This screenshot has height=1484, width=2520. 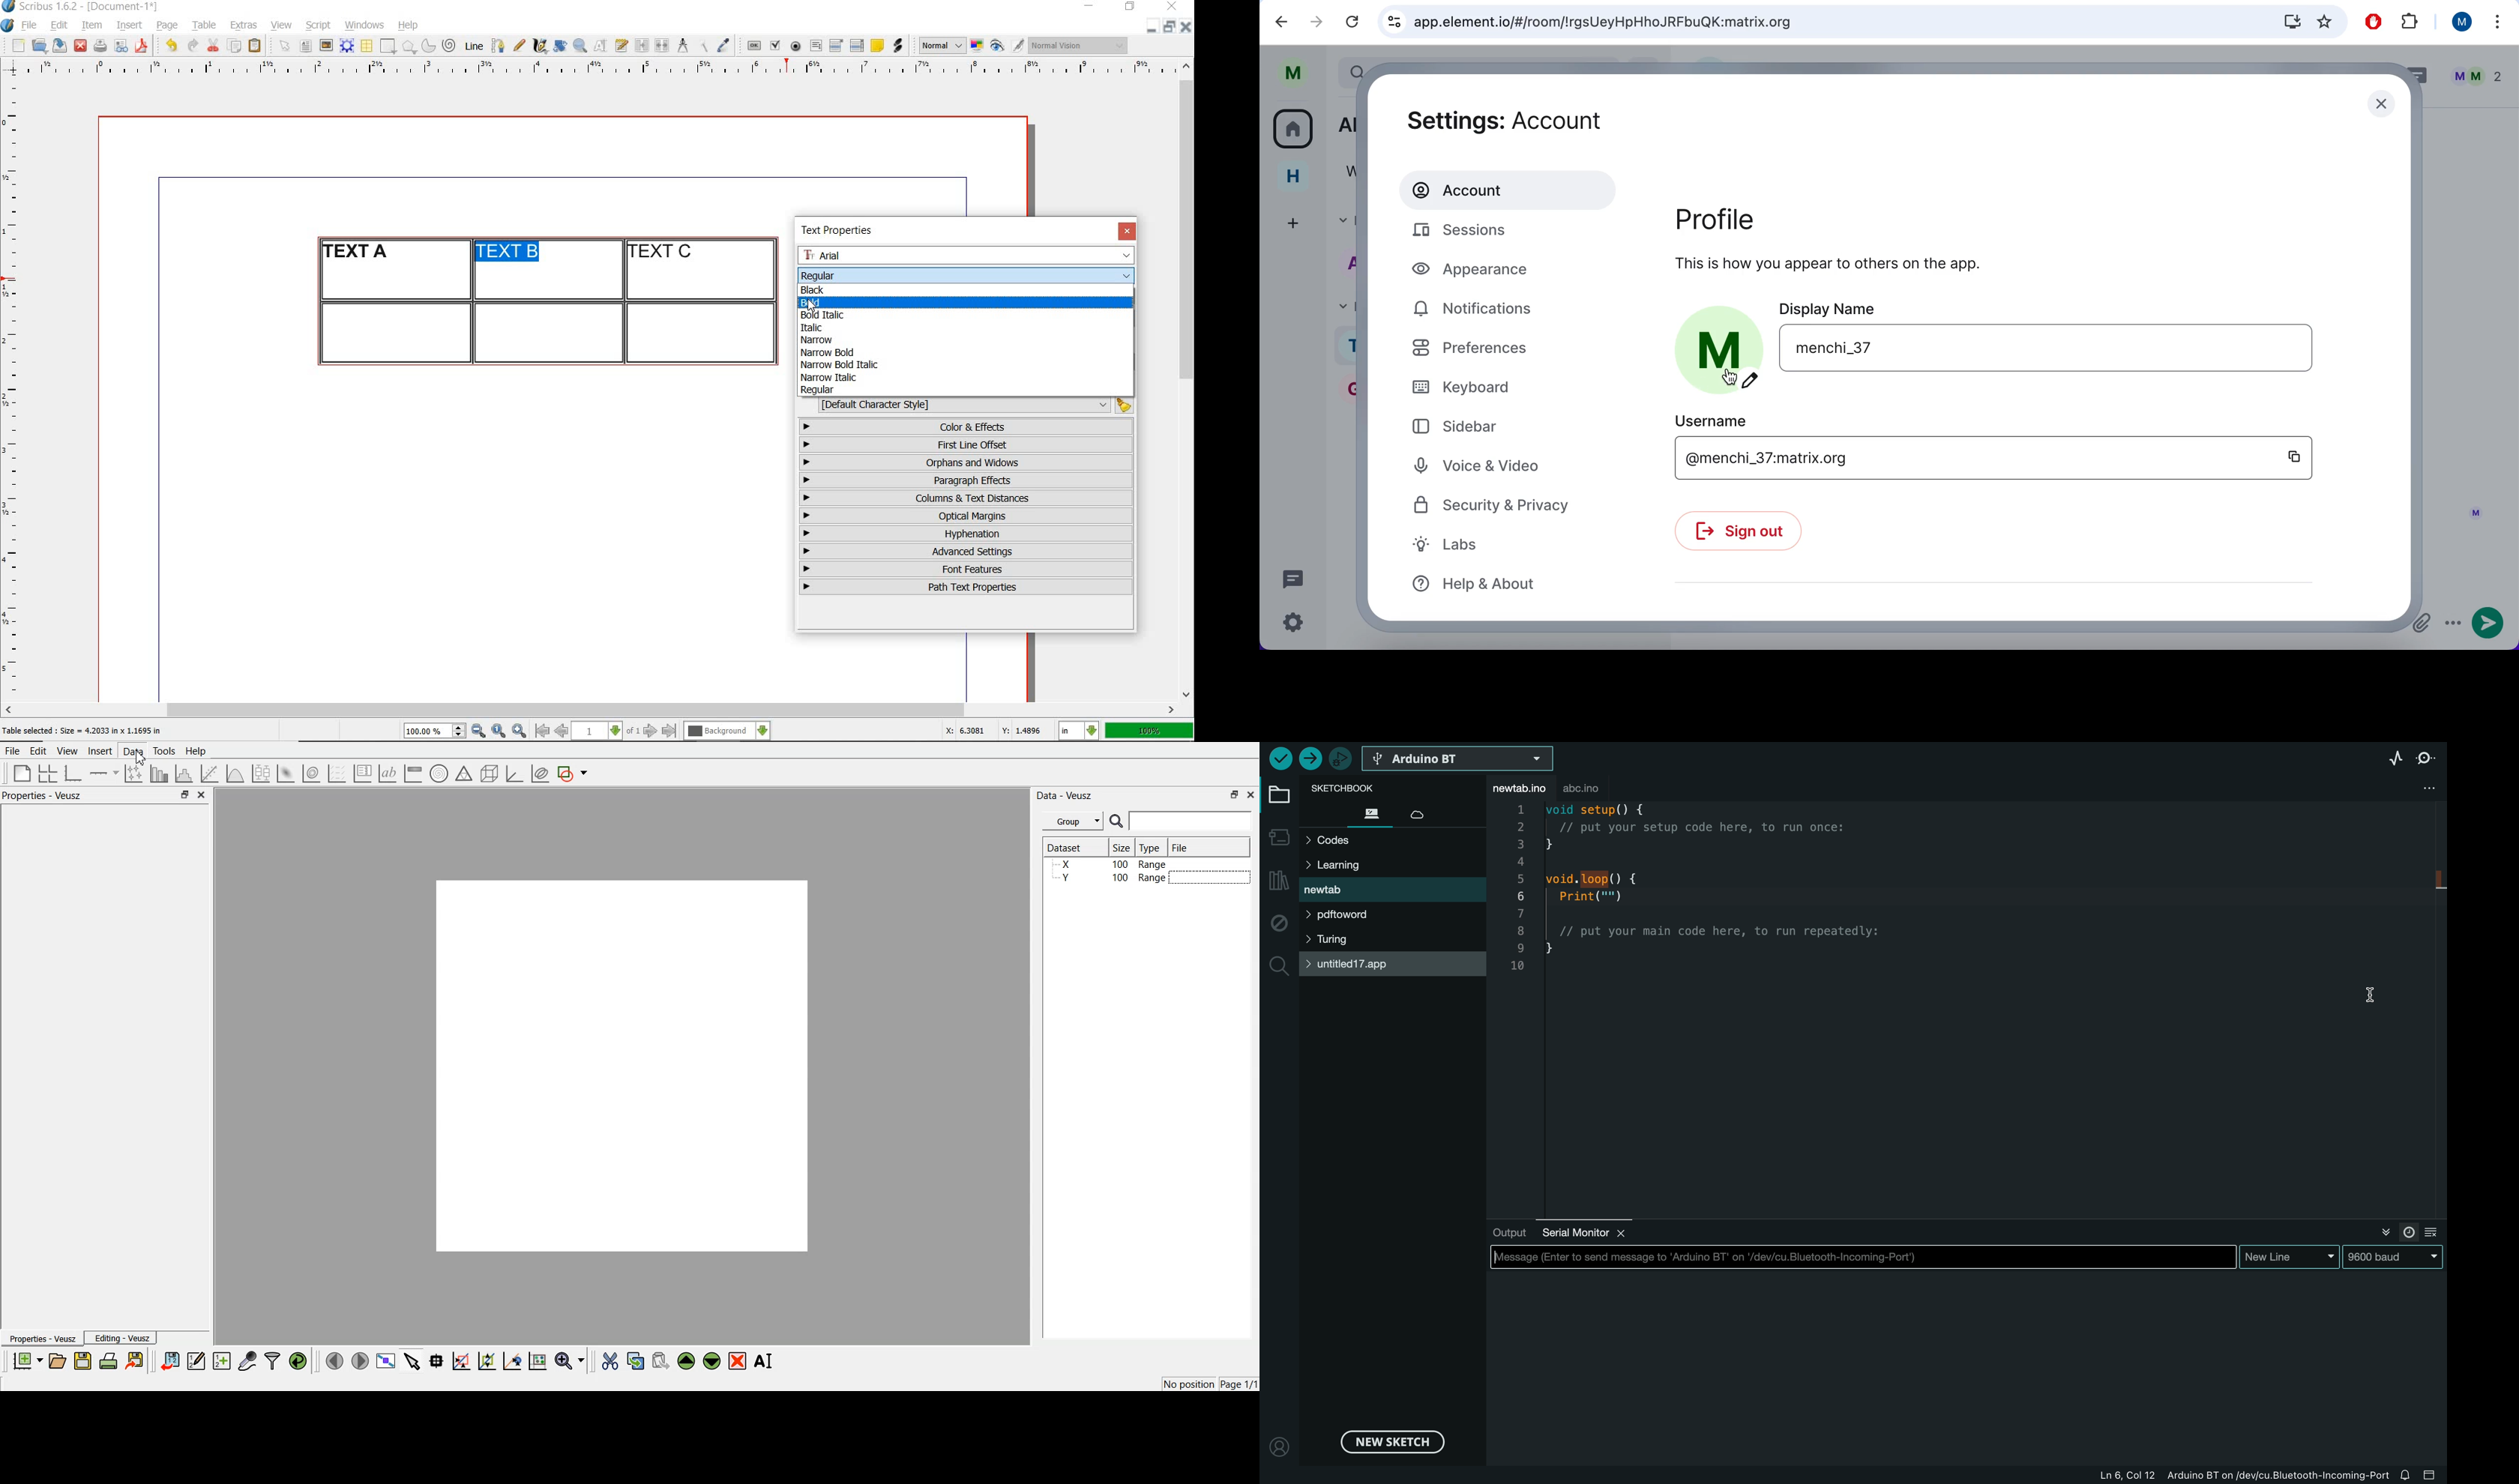 What do you see at coordinates (1492, 272) in the screenshot?
I see `appearance` at bounding box center [1492, 272].